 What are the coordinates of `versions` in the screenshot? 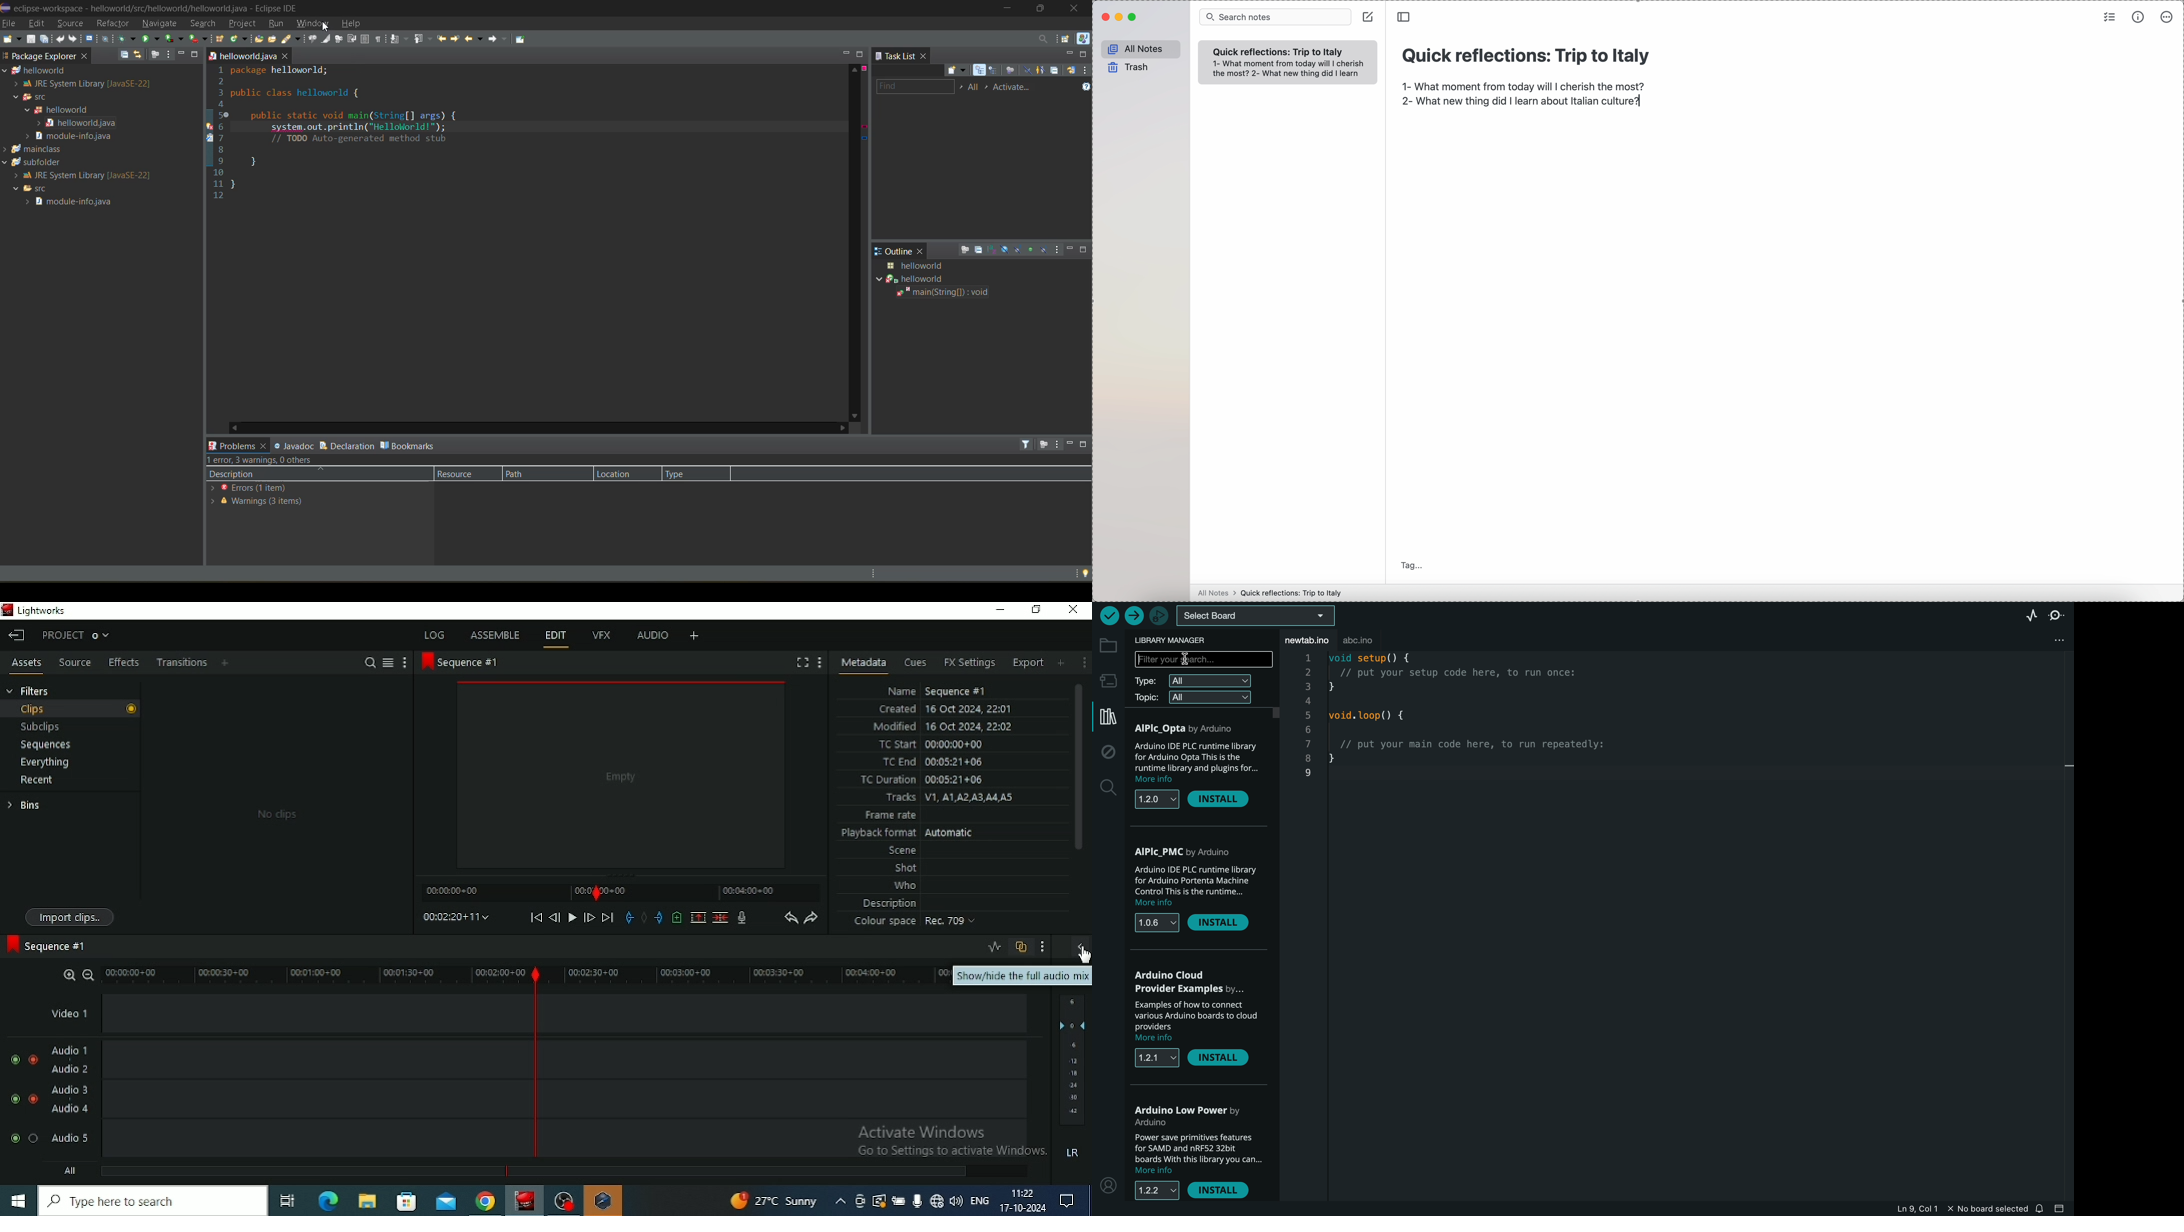 It's located at (1157, 922).